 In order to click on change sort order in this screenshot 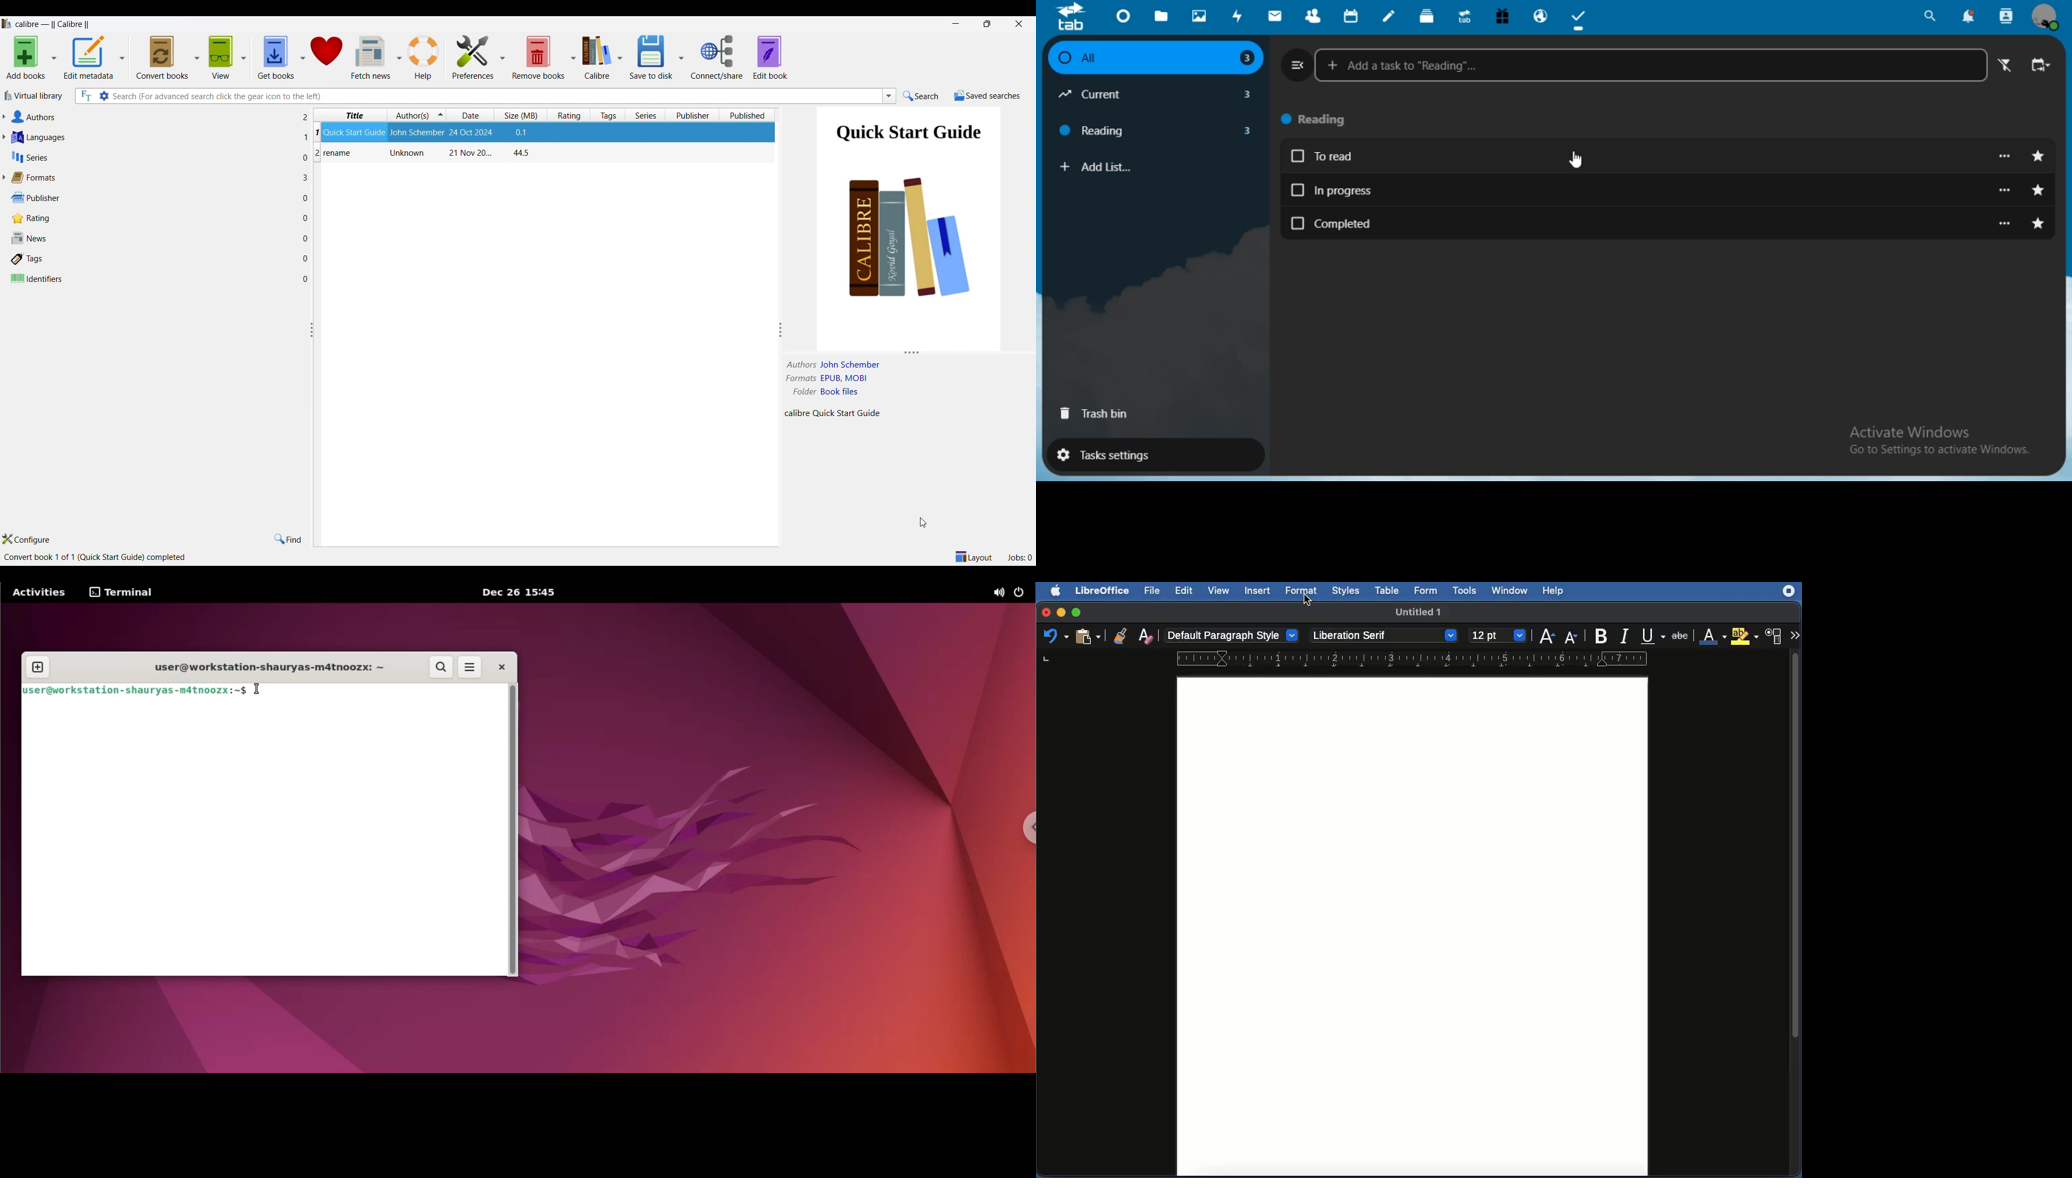, I will do `click(2041, 67)`.